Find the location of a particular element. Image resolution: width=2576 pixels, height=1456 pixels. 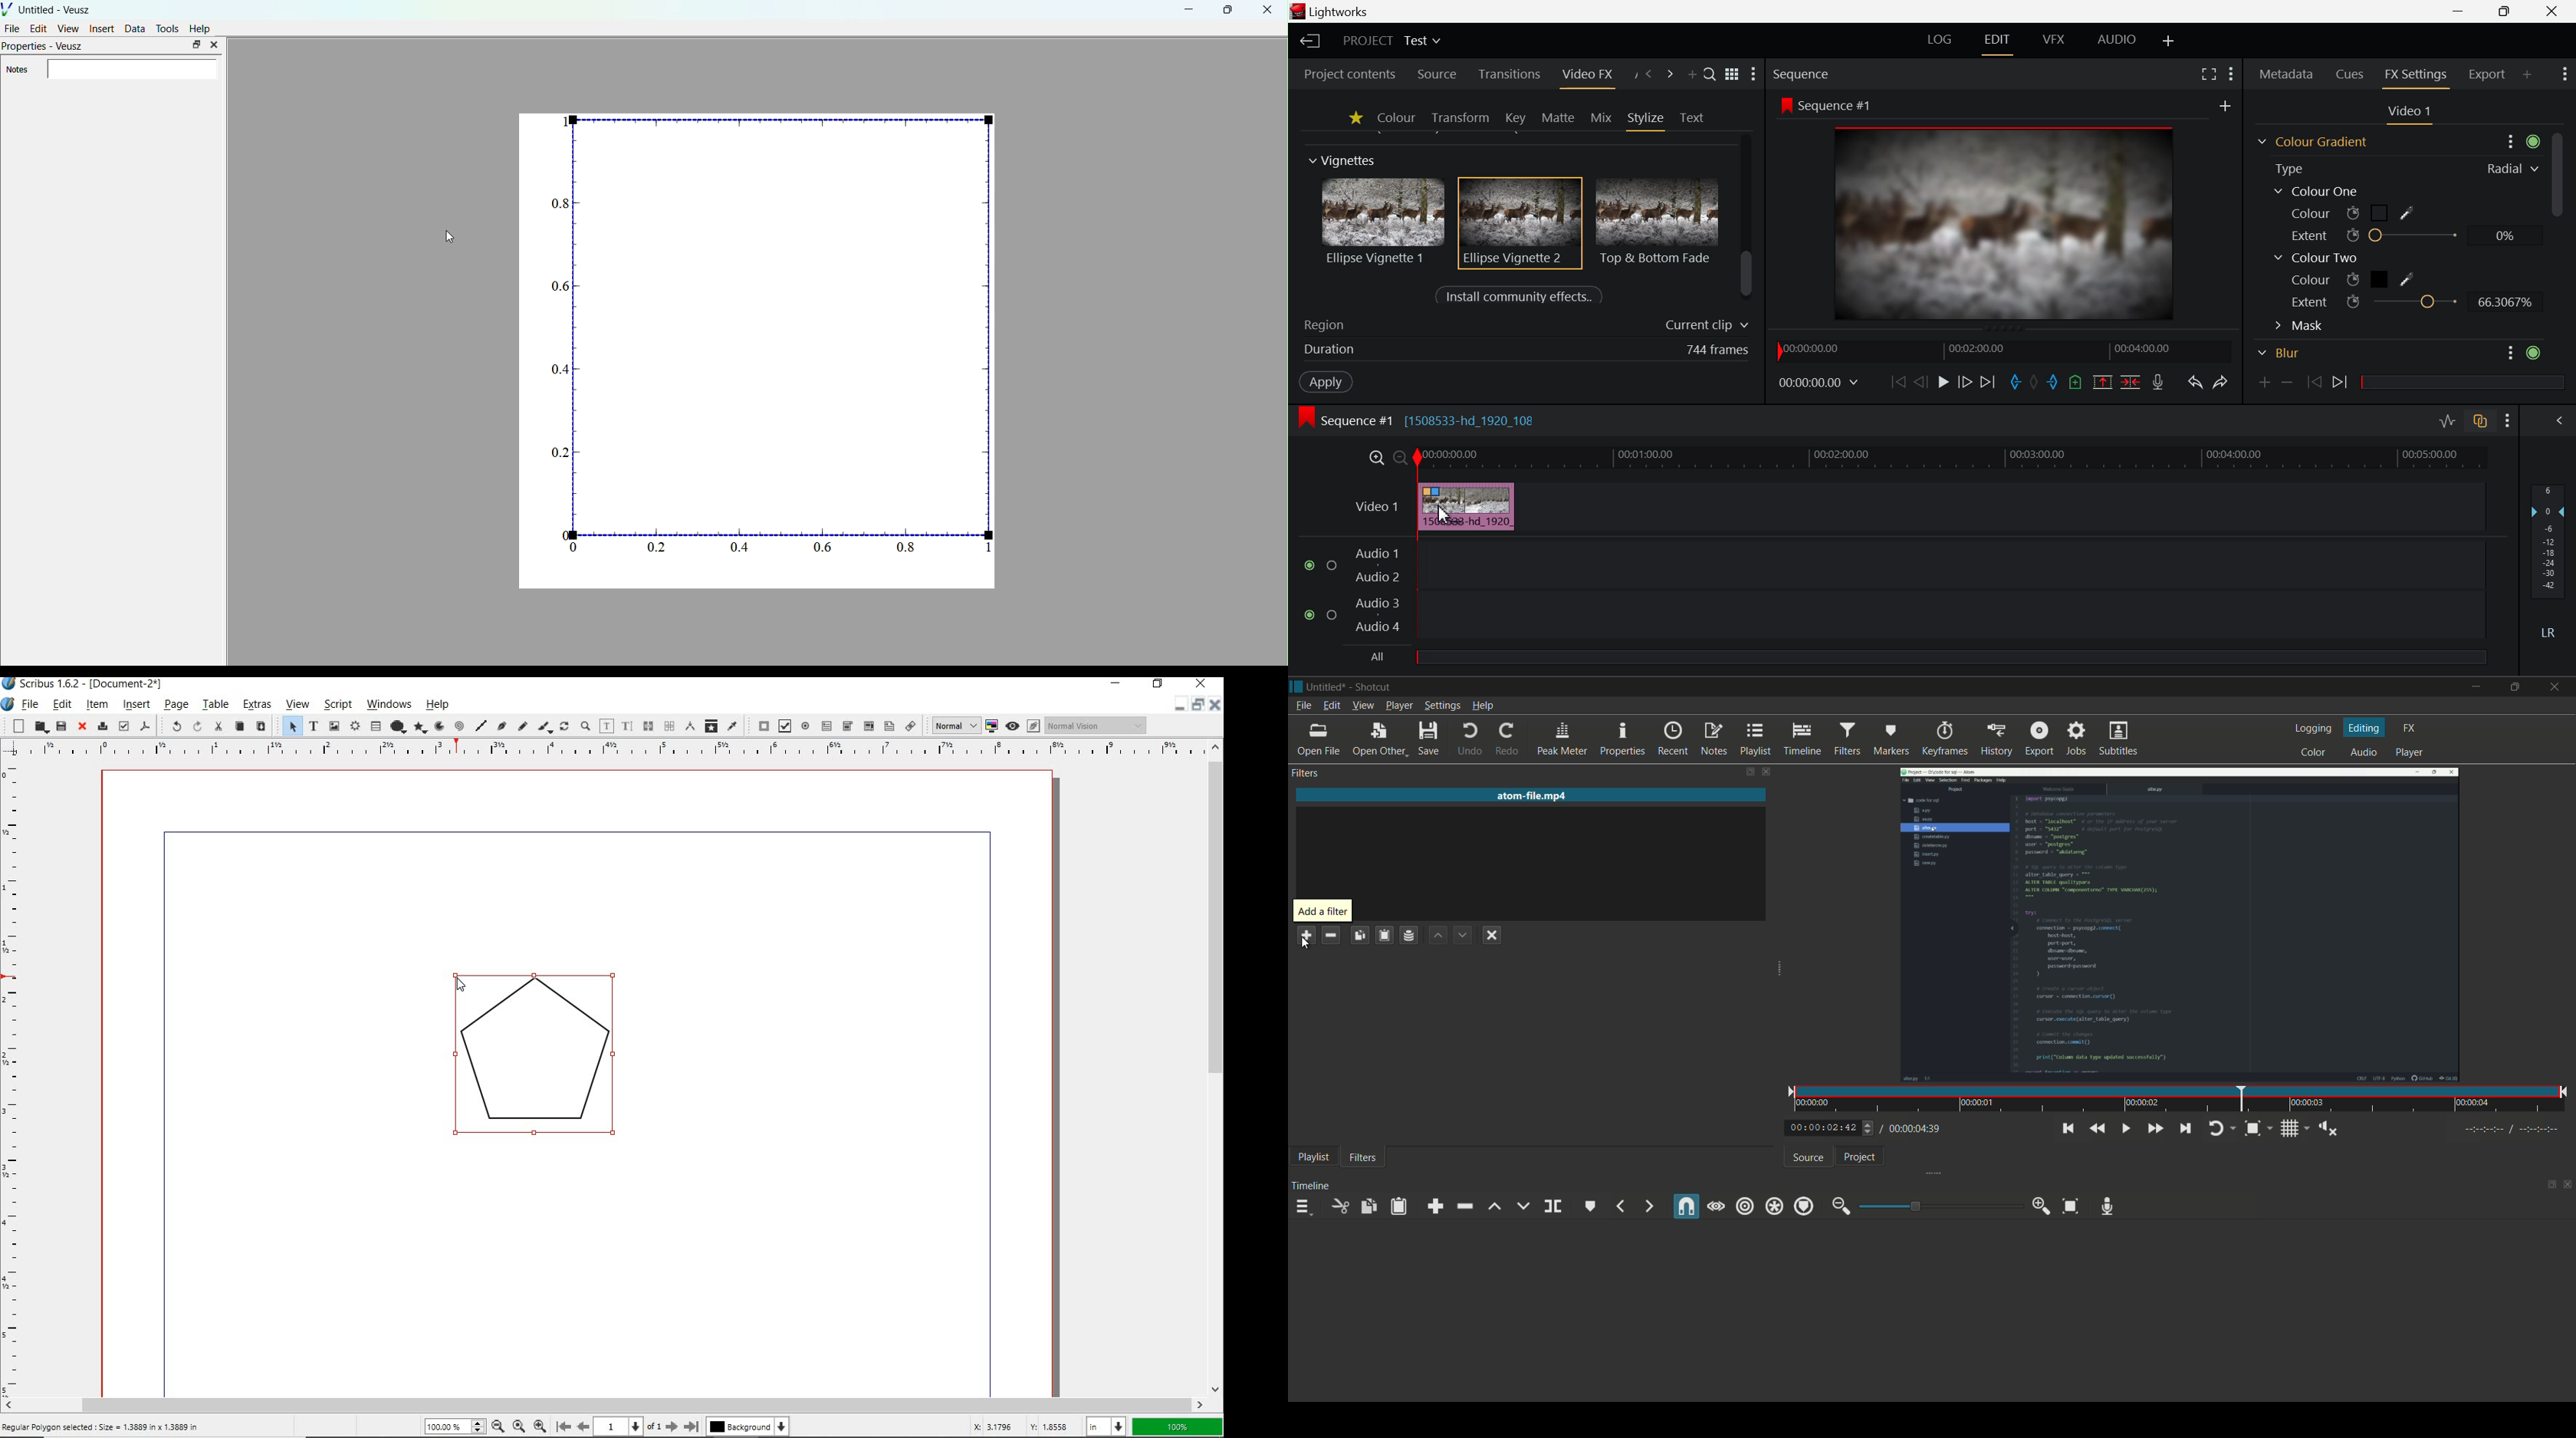

copy checked filters is located at coordinates (1360, 936).